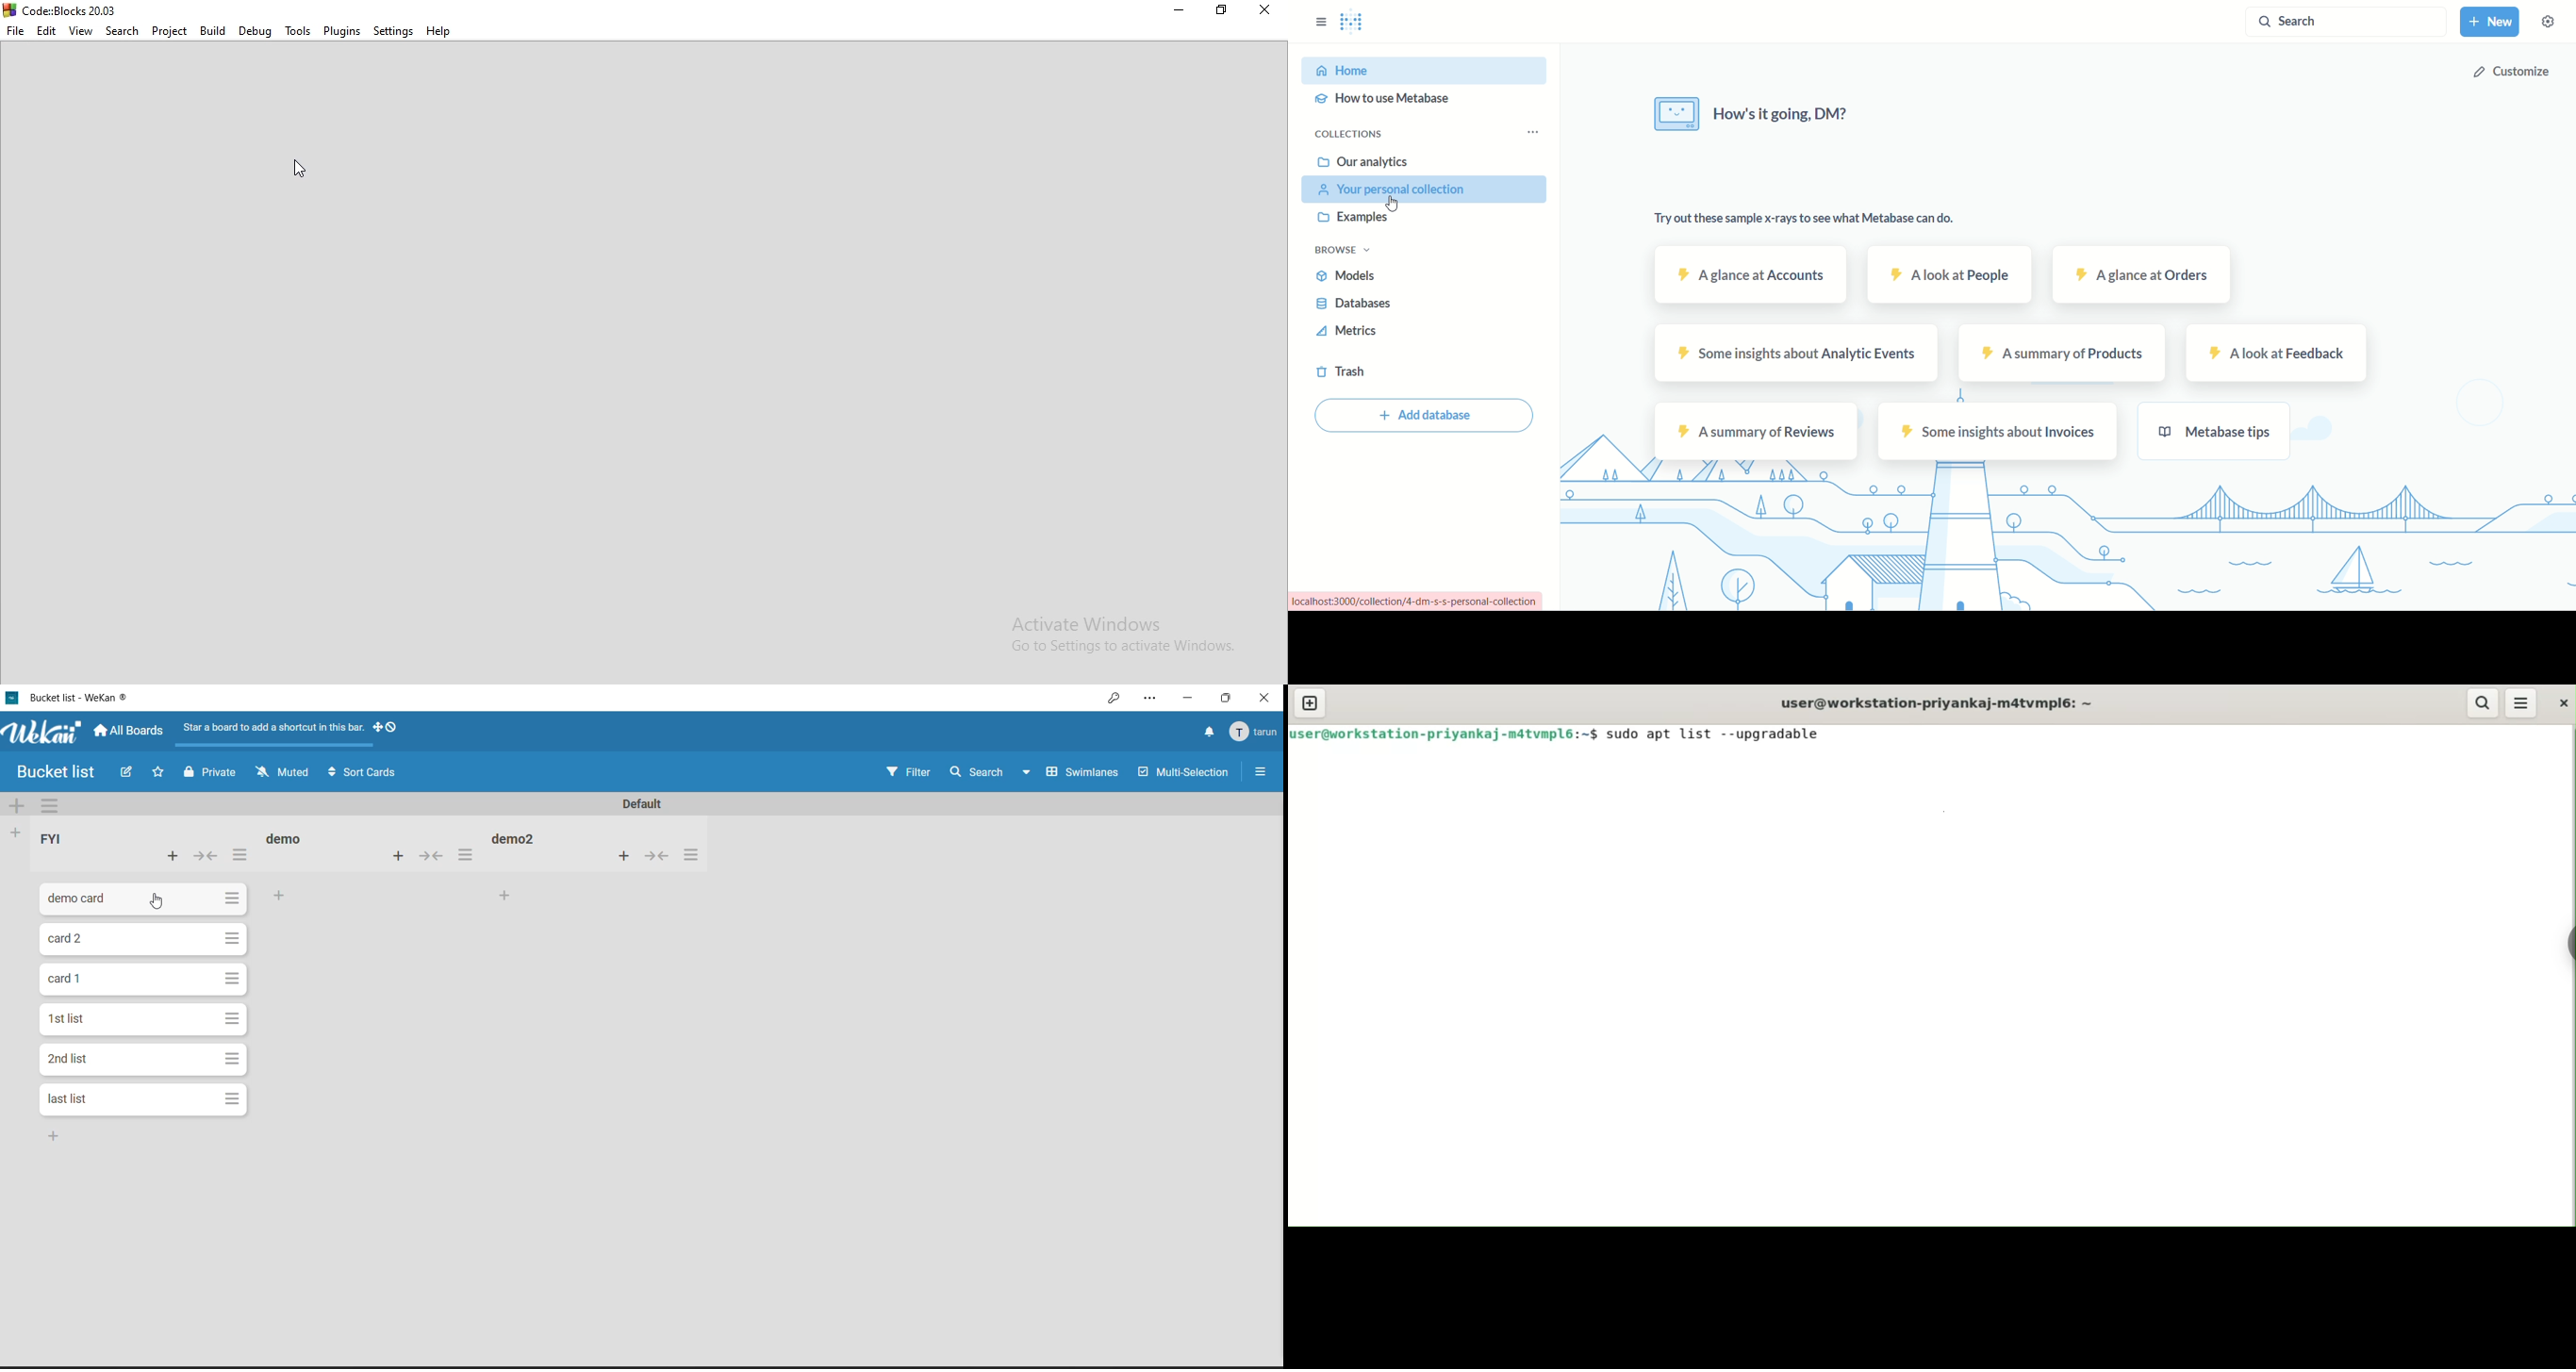 The width and height of the screenshot is (2576, 1372). Describe the element at coordinates (233, 1098) in the screenshot. I see `card actions` at that location.